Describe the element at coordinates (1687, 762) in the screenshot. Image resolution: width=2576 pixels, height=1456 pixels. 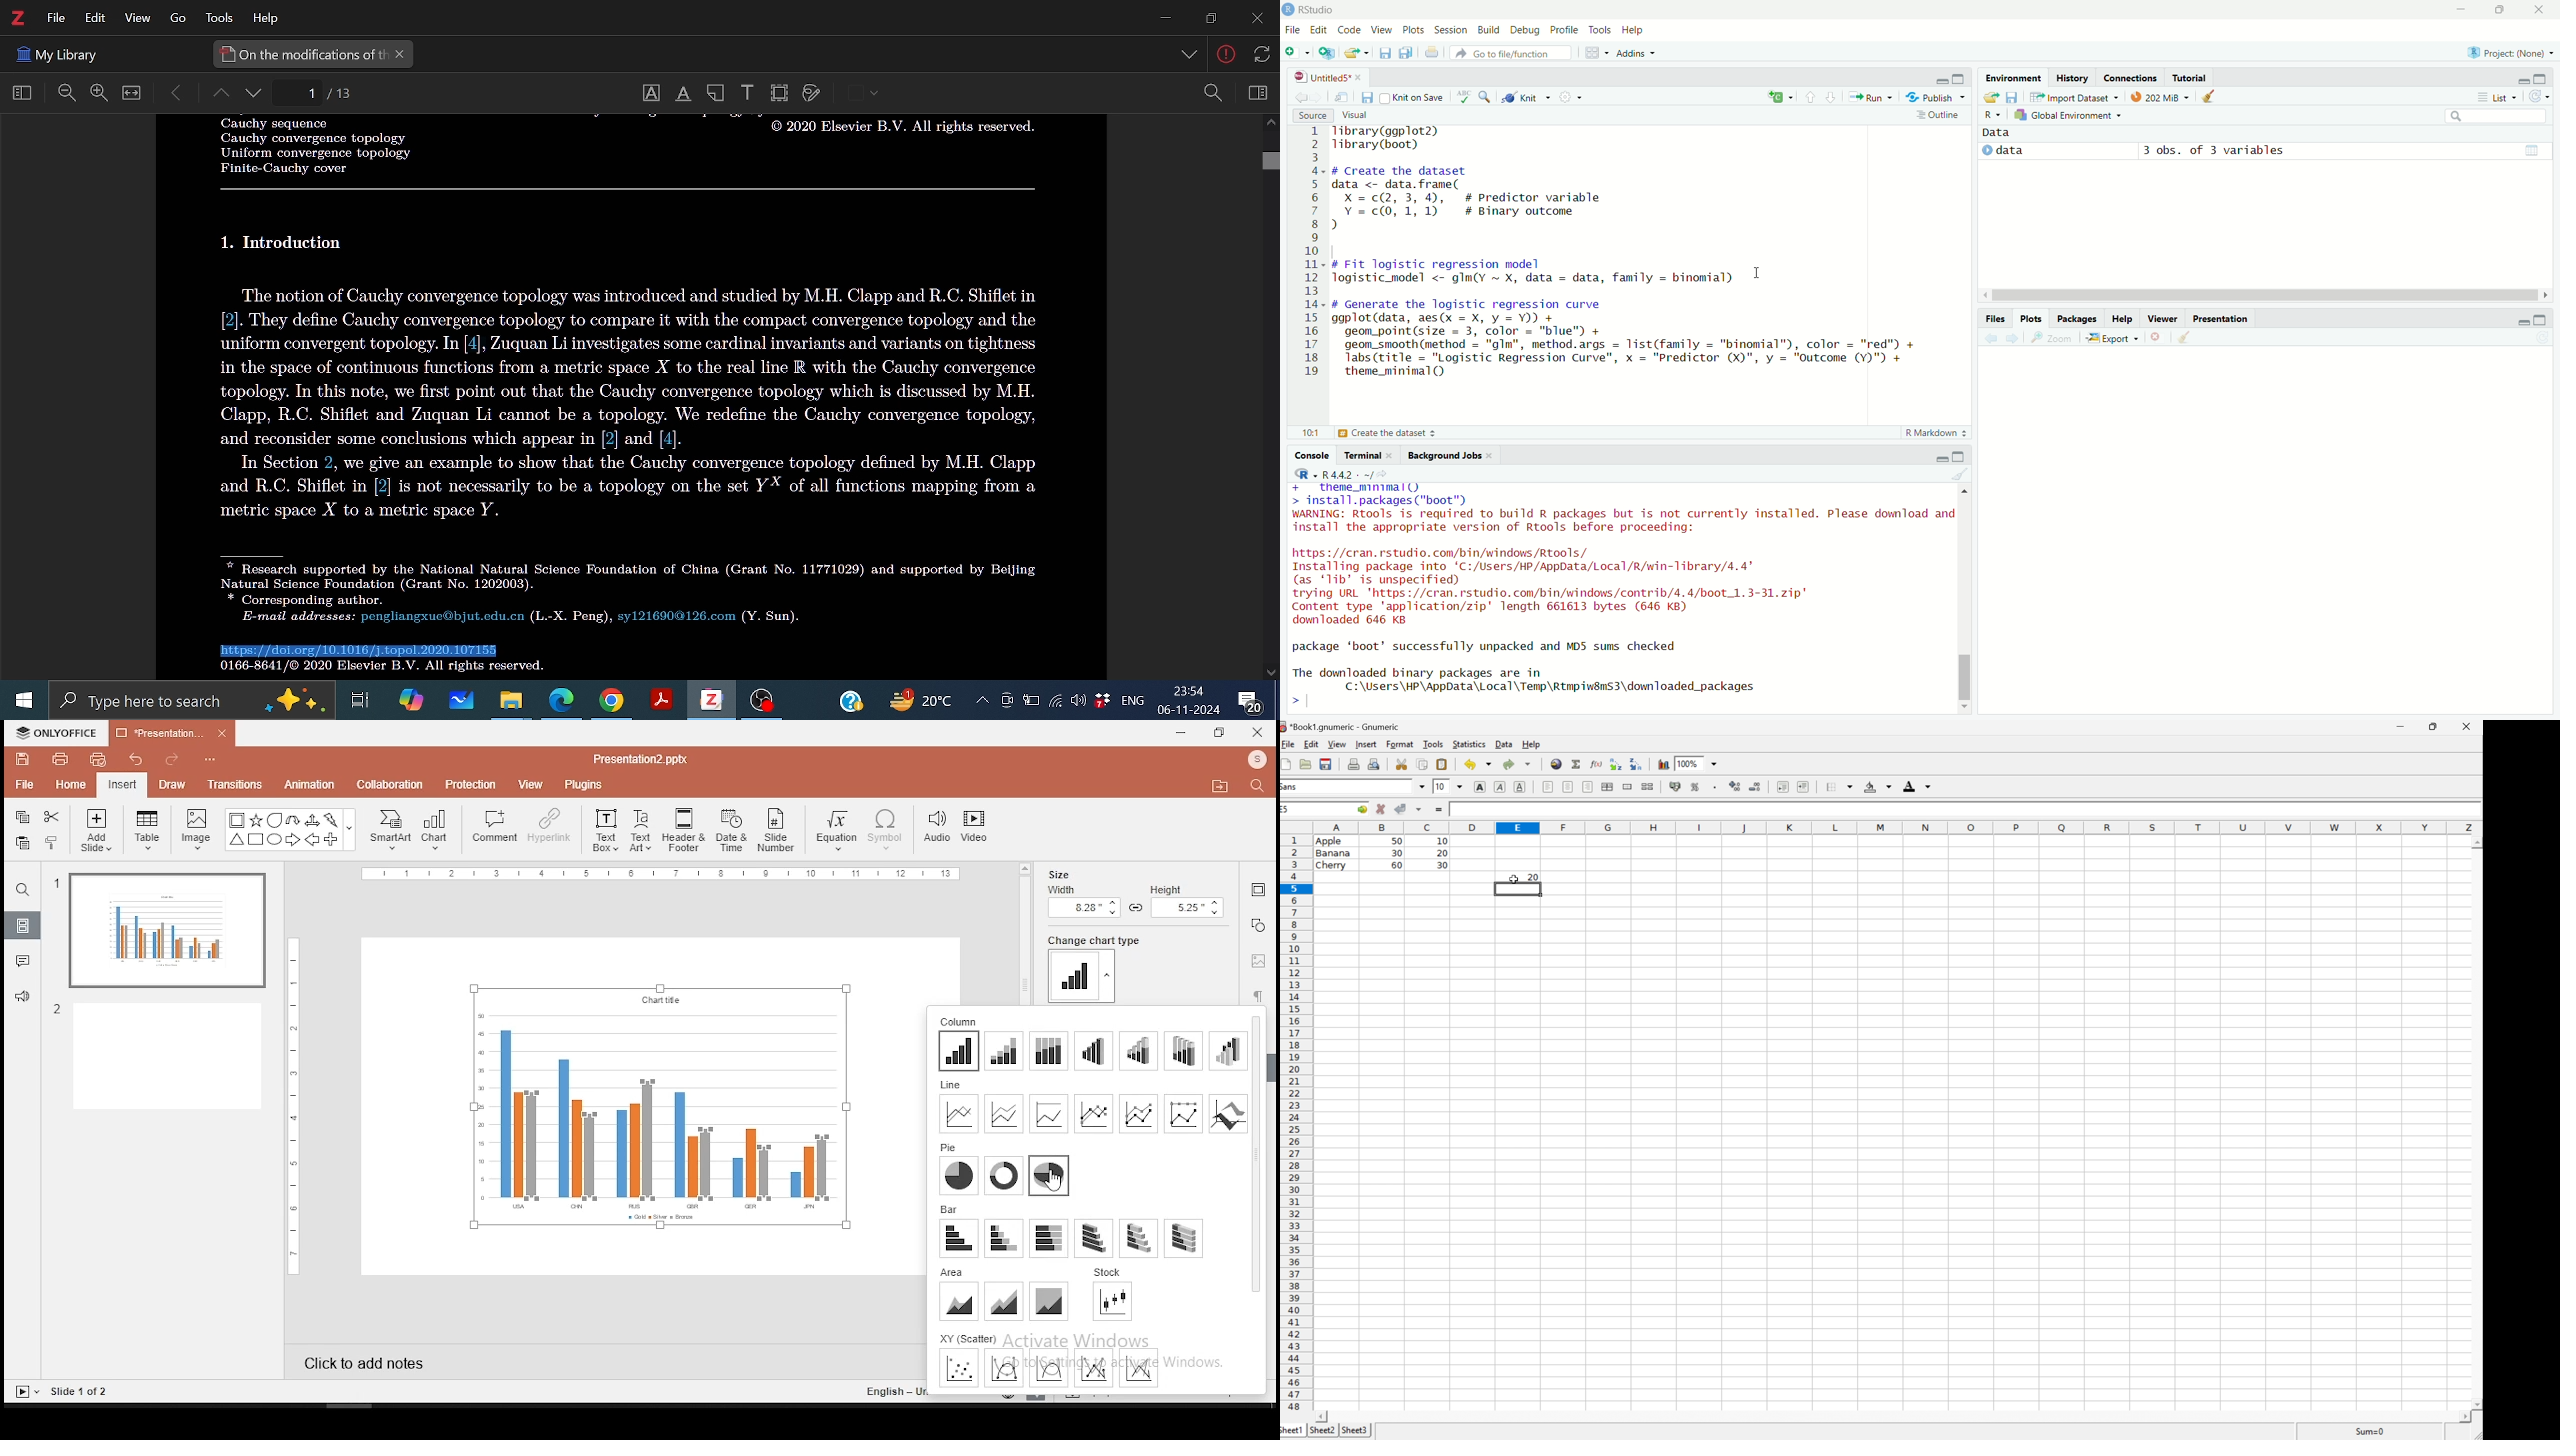
I see `100%` at that location.